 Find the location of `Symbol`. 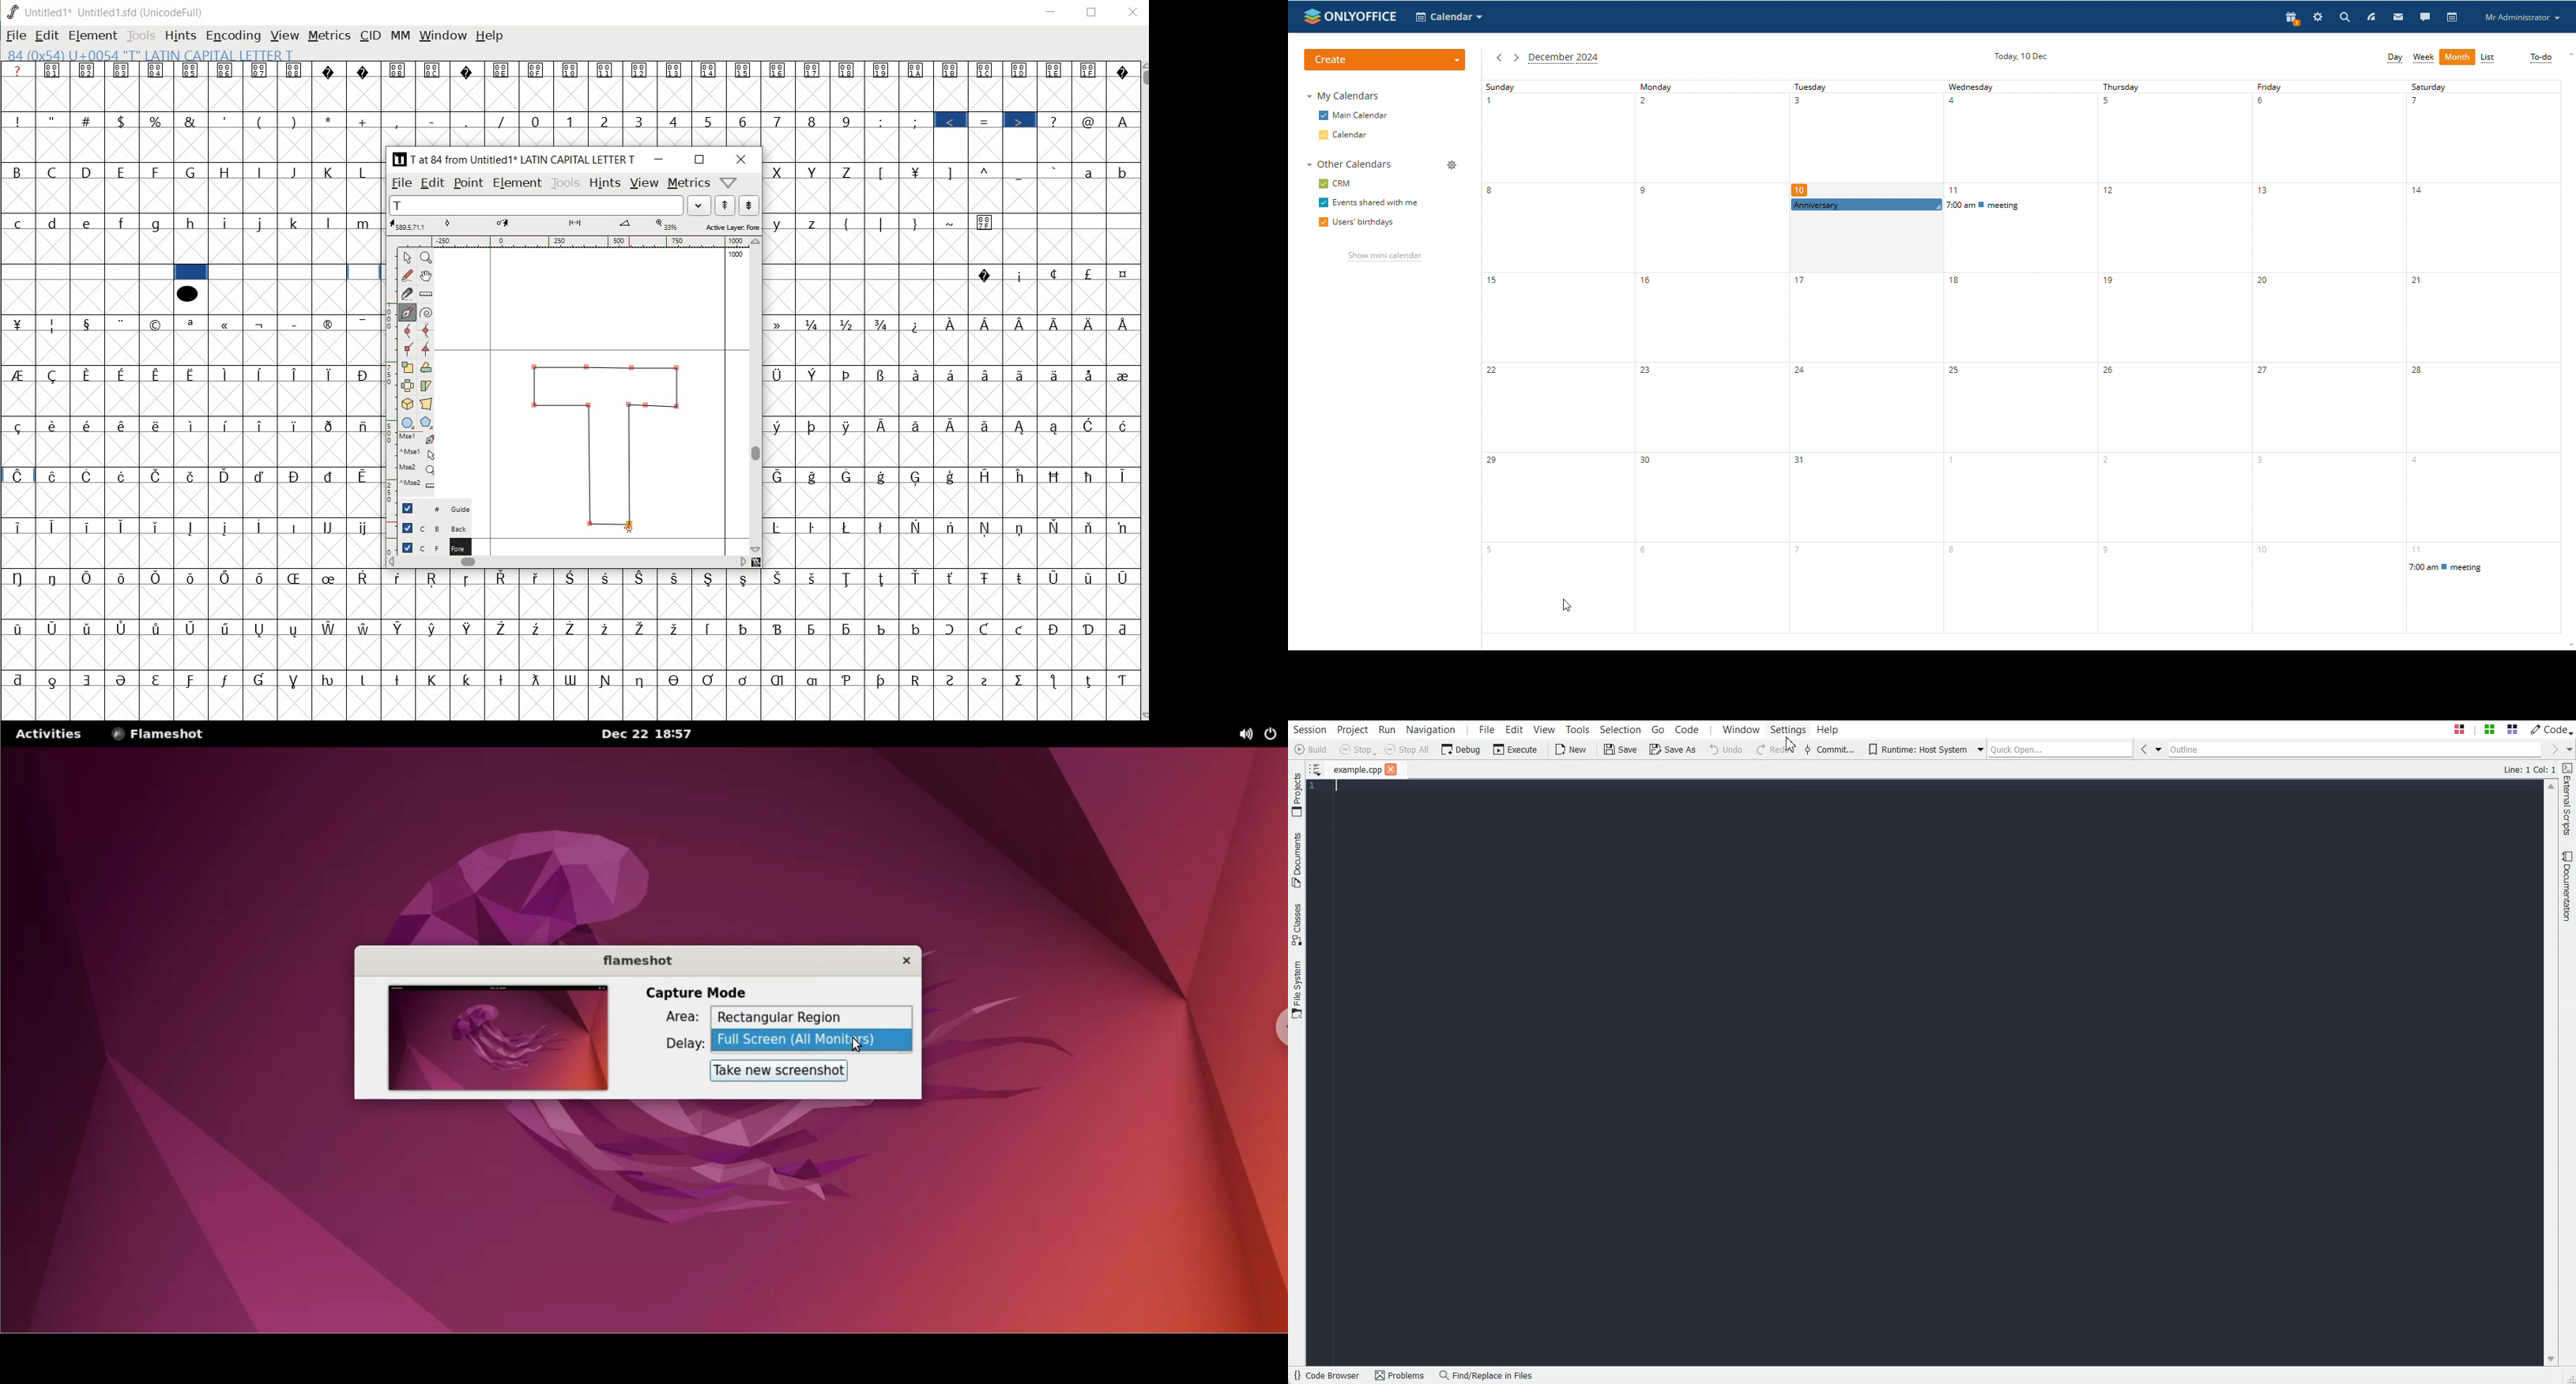

Symbol is located at coordinates (123, 475).